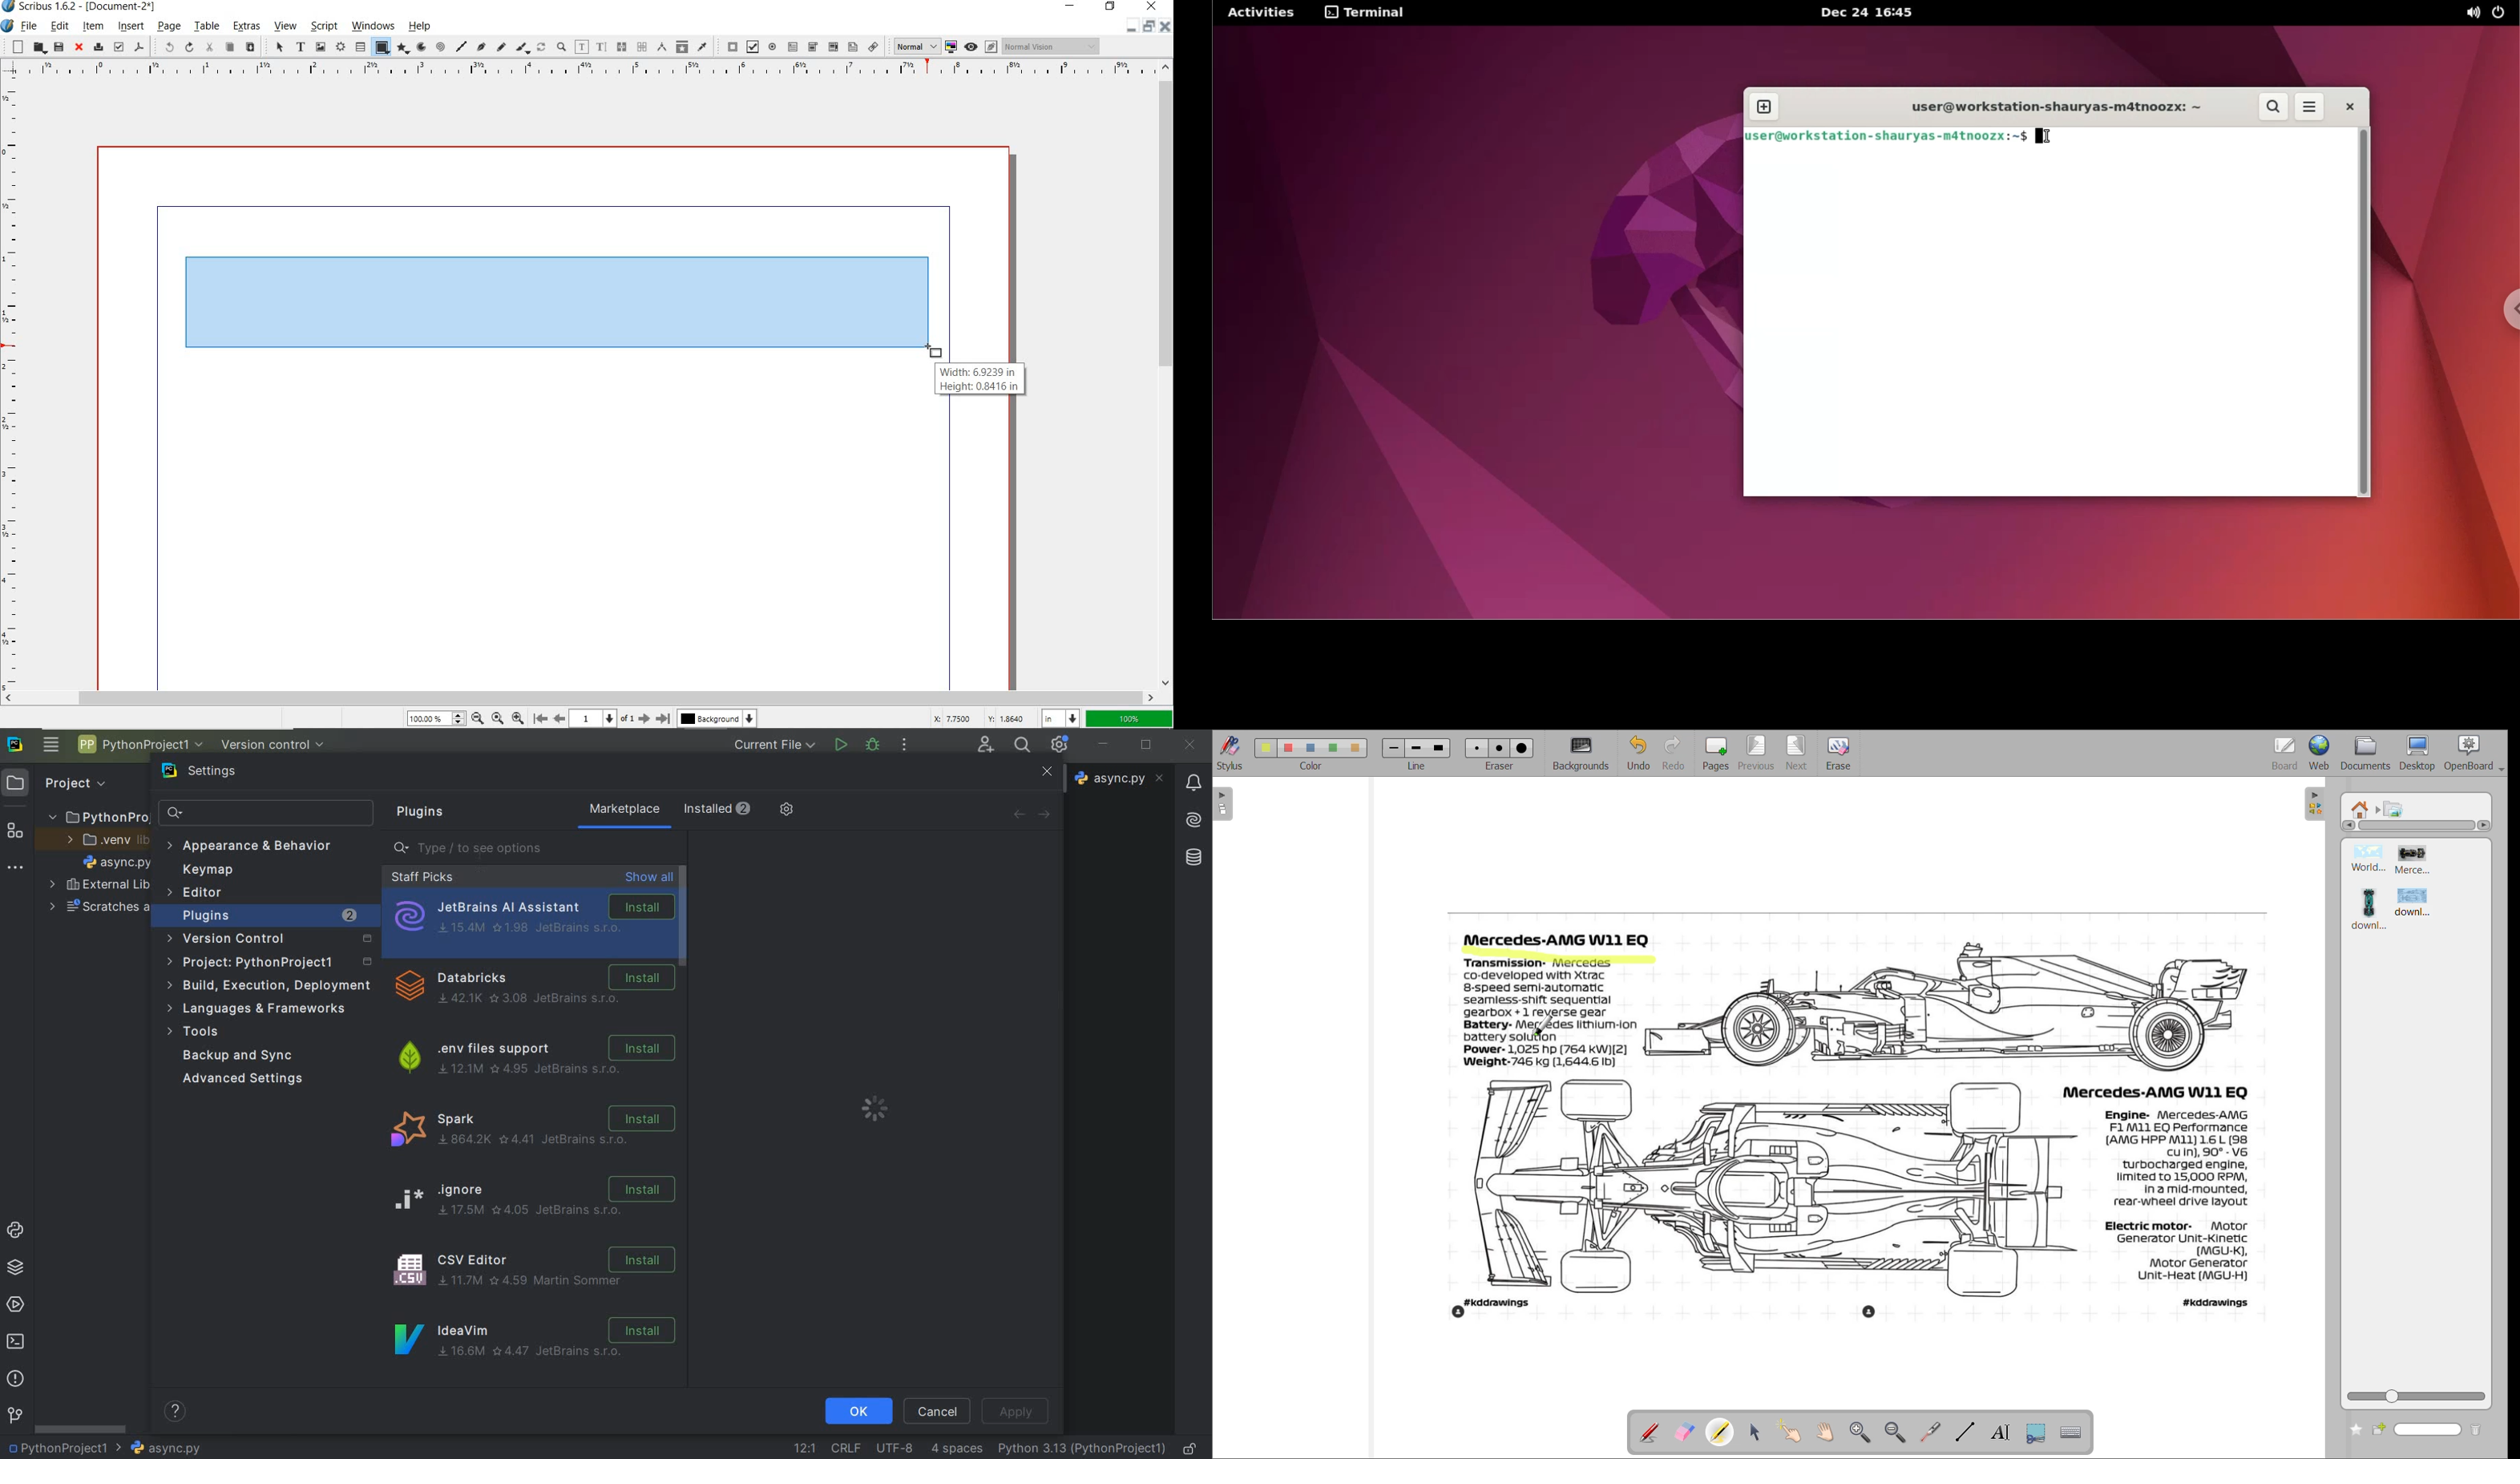  What do you see at coordinates (94, 27) in the screenshot?
I see `item` at bounding box center [94, 27].